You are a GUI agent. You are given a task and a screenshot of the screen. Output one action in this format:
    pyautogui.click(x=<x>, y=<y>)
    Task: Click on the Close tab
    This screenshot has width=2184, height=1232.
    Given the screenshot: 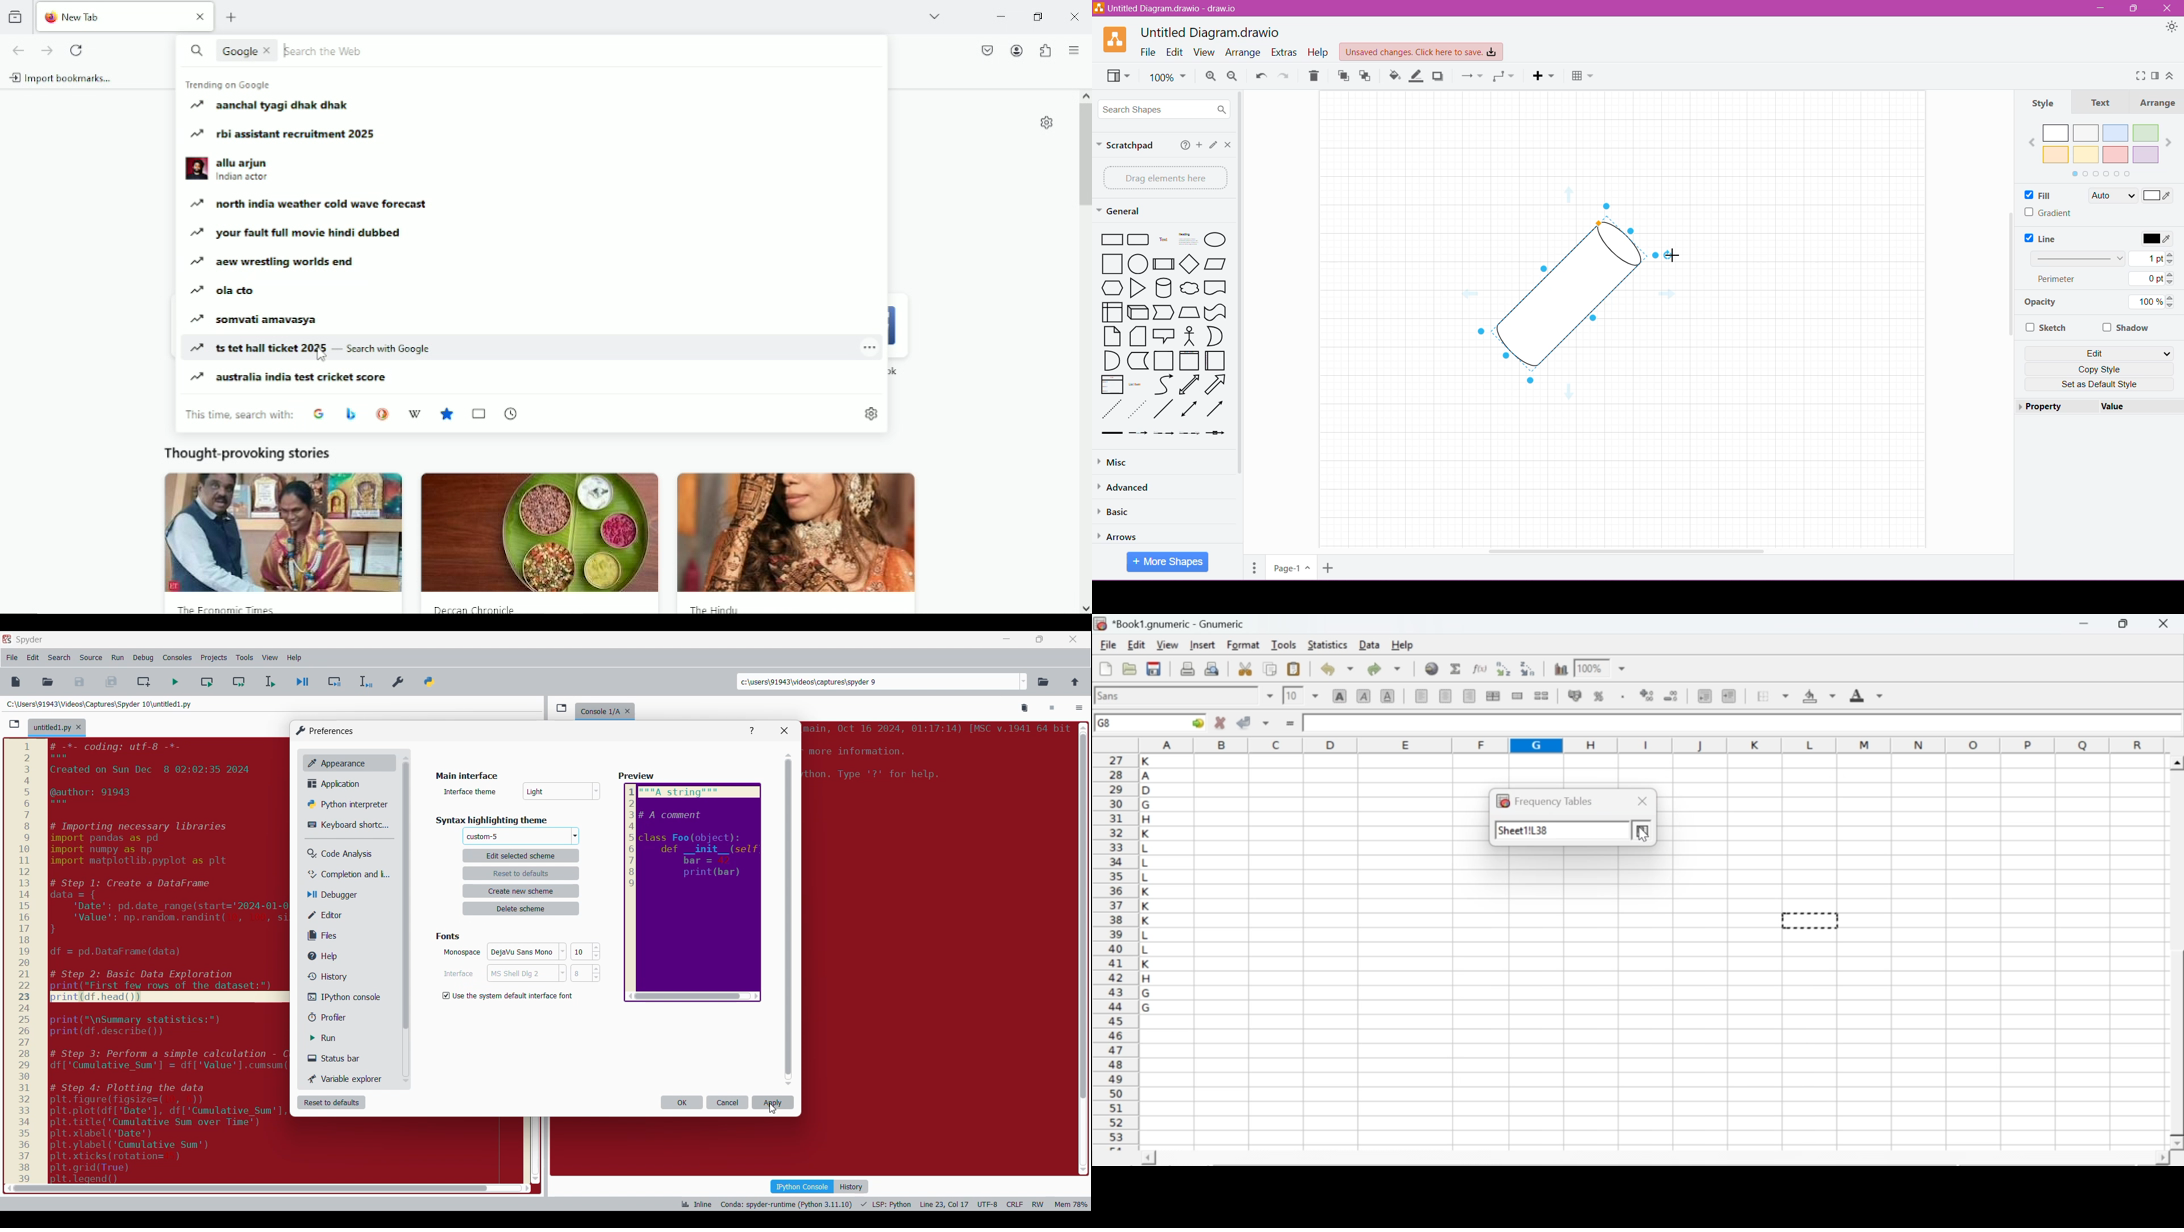 What is the action you would take?
    pyautogui.click(x=630, y=709)
    